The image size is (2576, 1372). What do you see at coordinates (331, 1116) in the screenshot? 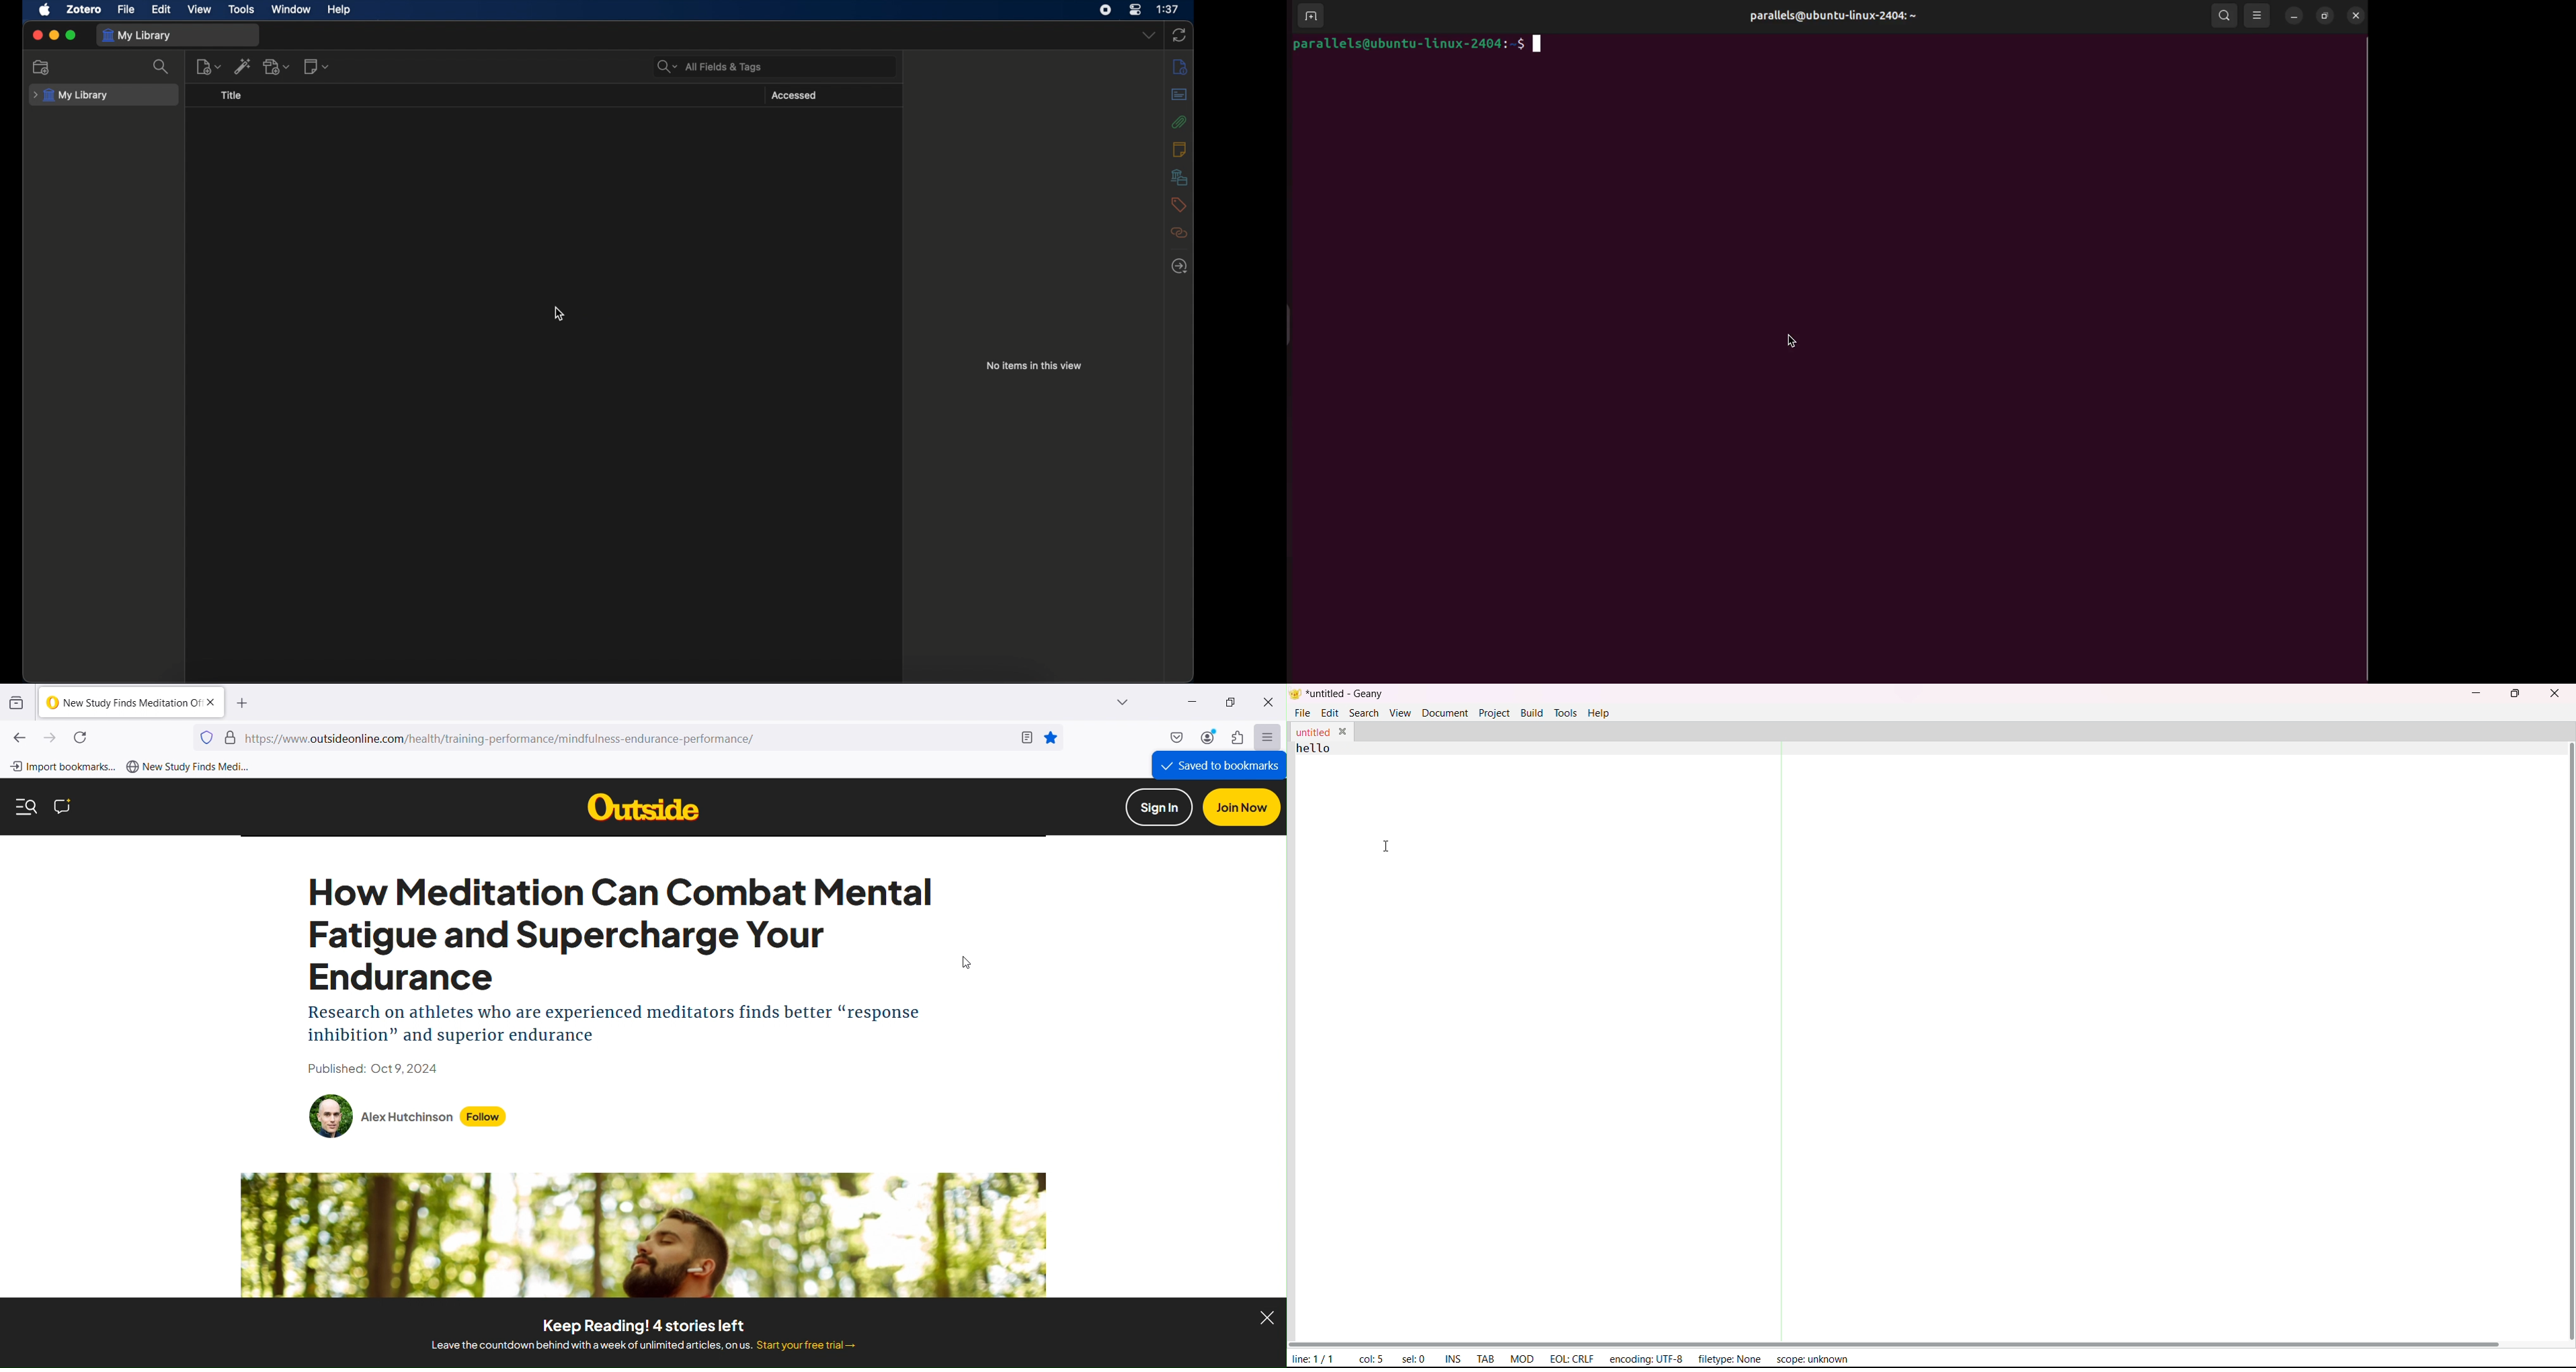
I see `Author's image` at bounding box center [331, 1116].